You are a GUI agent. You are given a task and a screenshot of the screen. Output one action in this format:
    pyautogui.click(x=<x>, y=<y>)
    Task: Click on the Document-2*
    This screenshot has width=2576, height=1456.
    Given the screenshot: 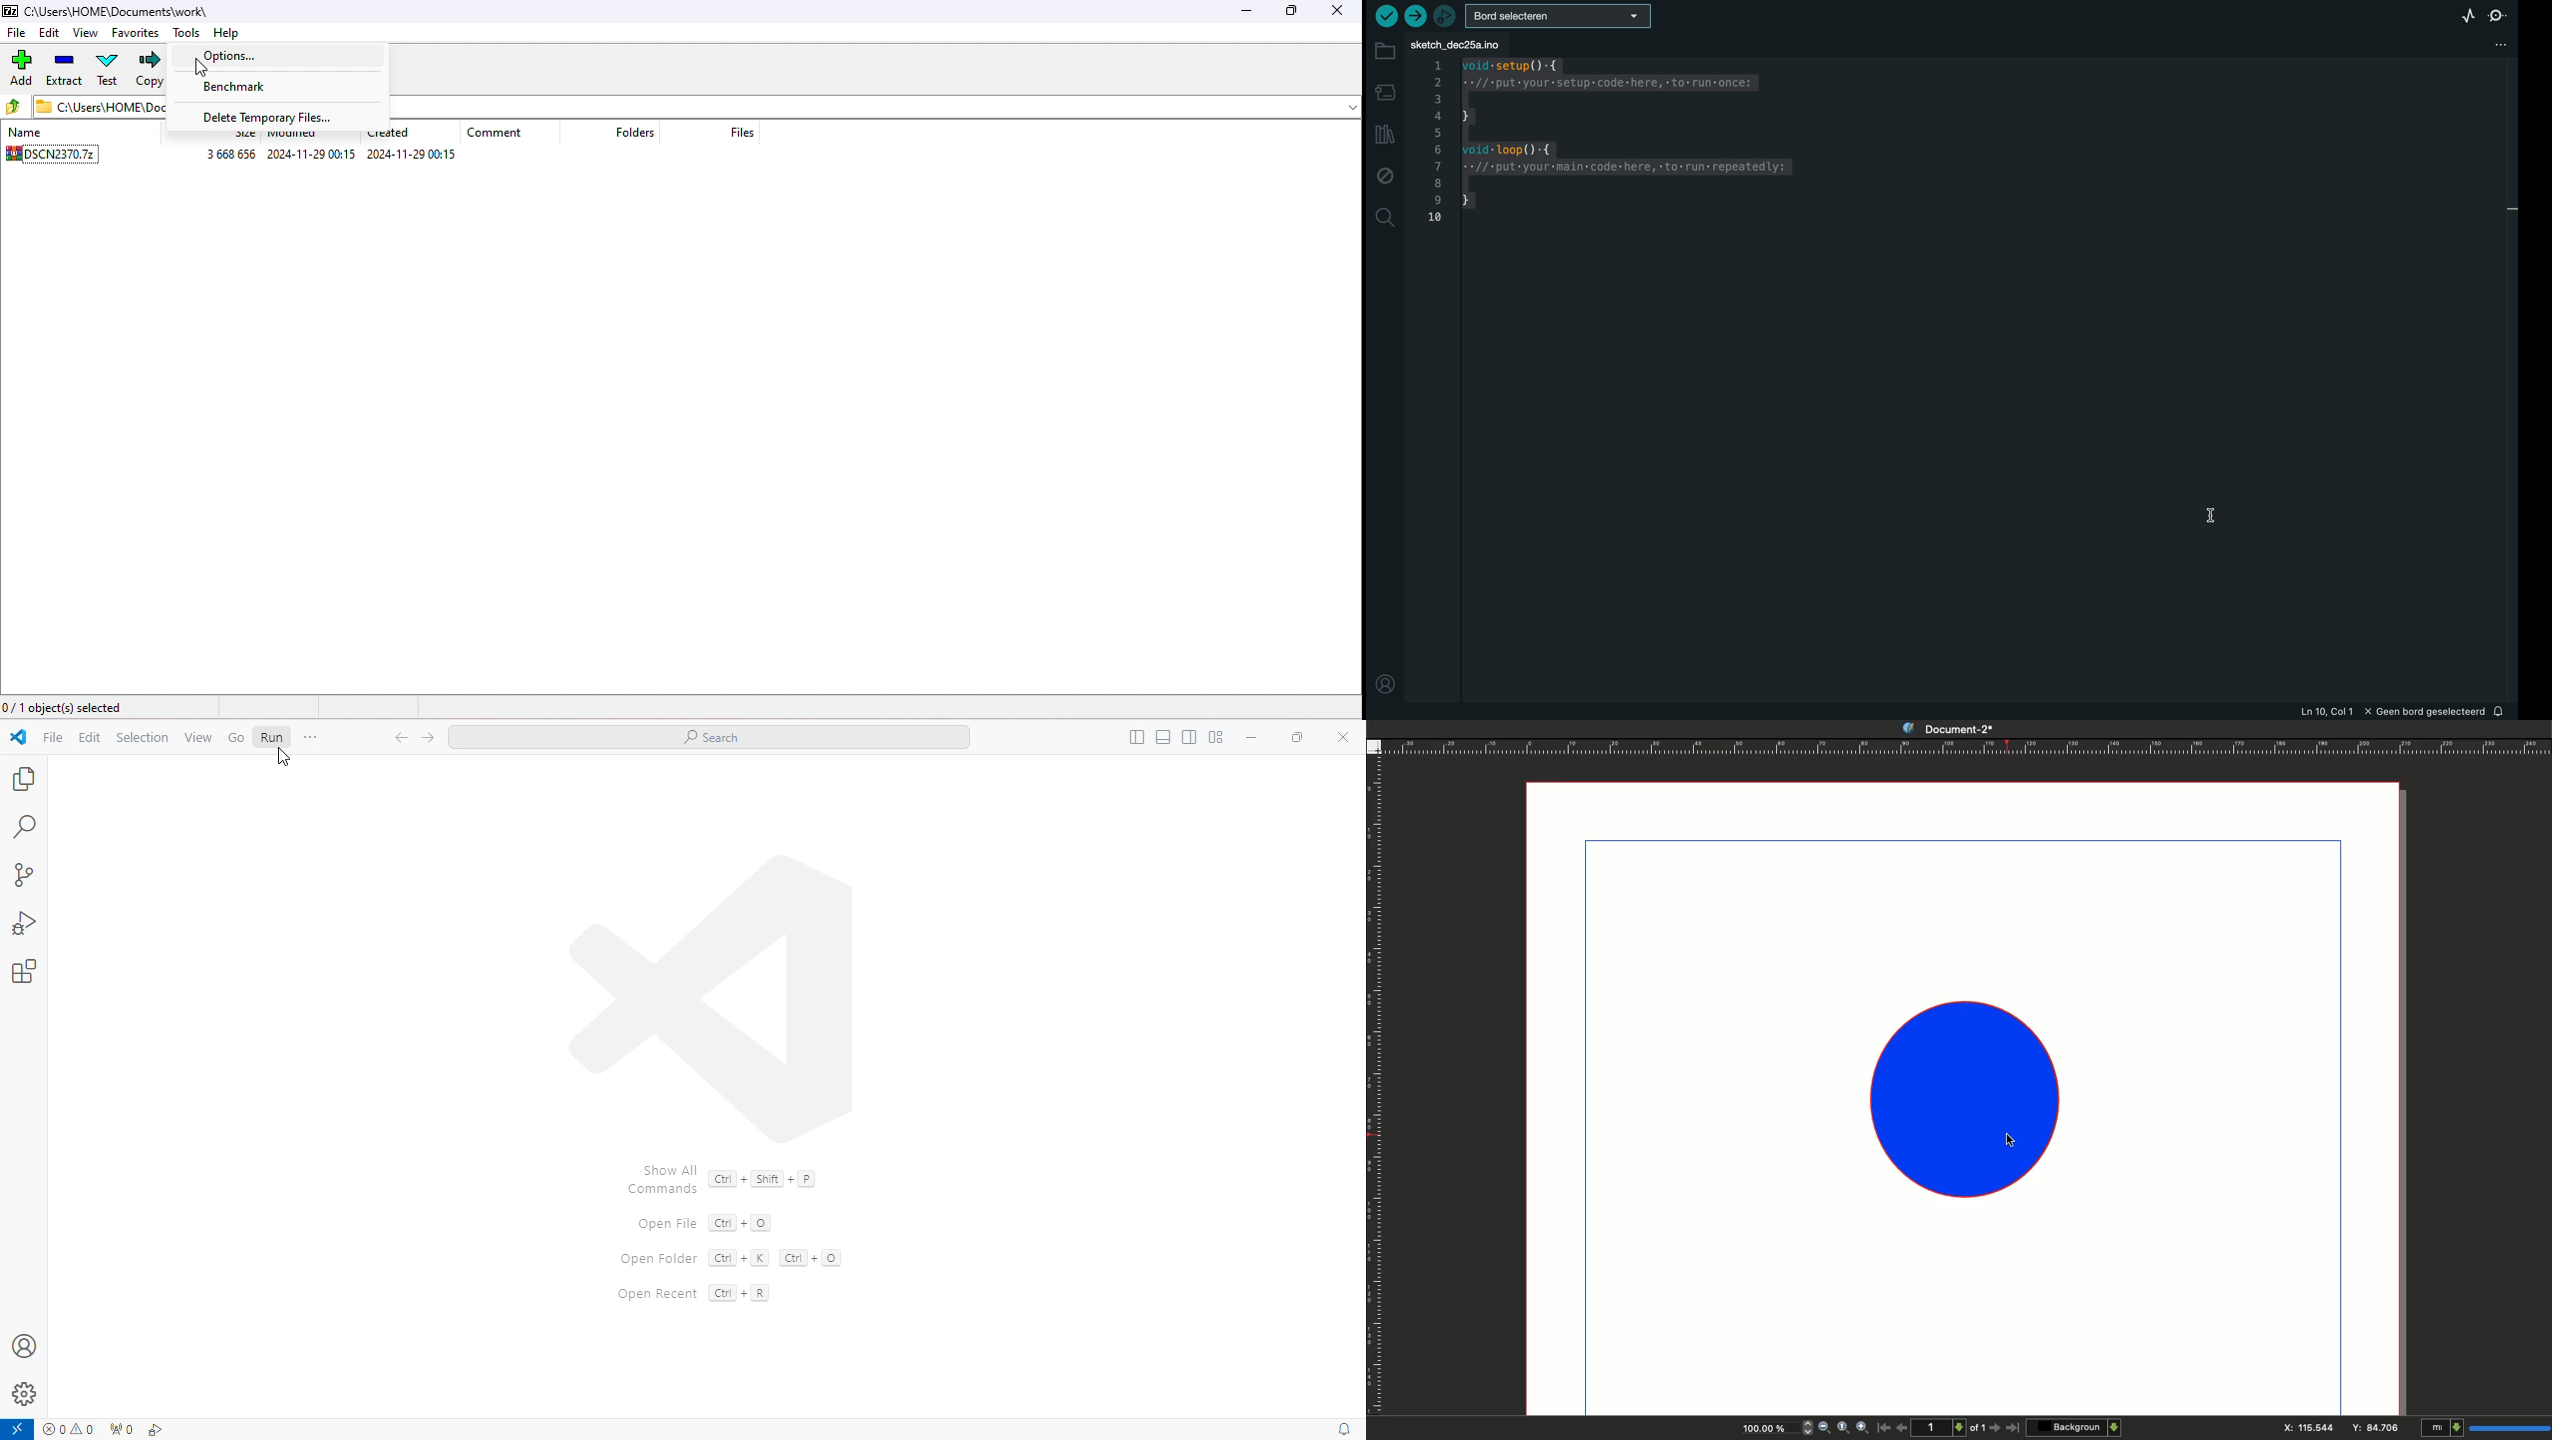 What is the action you would take?
    pyautogui.click(x=1936, y=728)
    